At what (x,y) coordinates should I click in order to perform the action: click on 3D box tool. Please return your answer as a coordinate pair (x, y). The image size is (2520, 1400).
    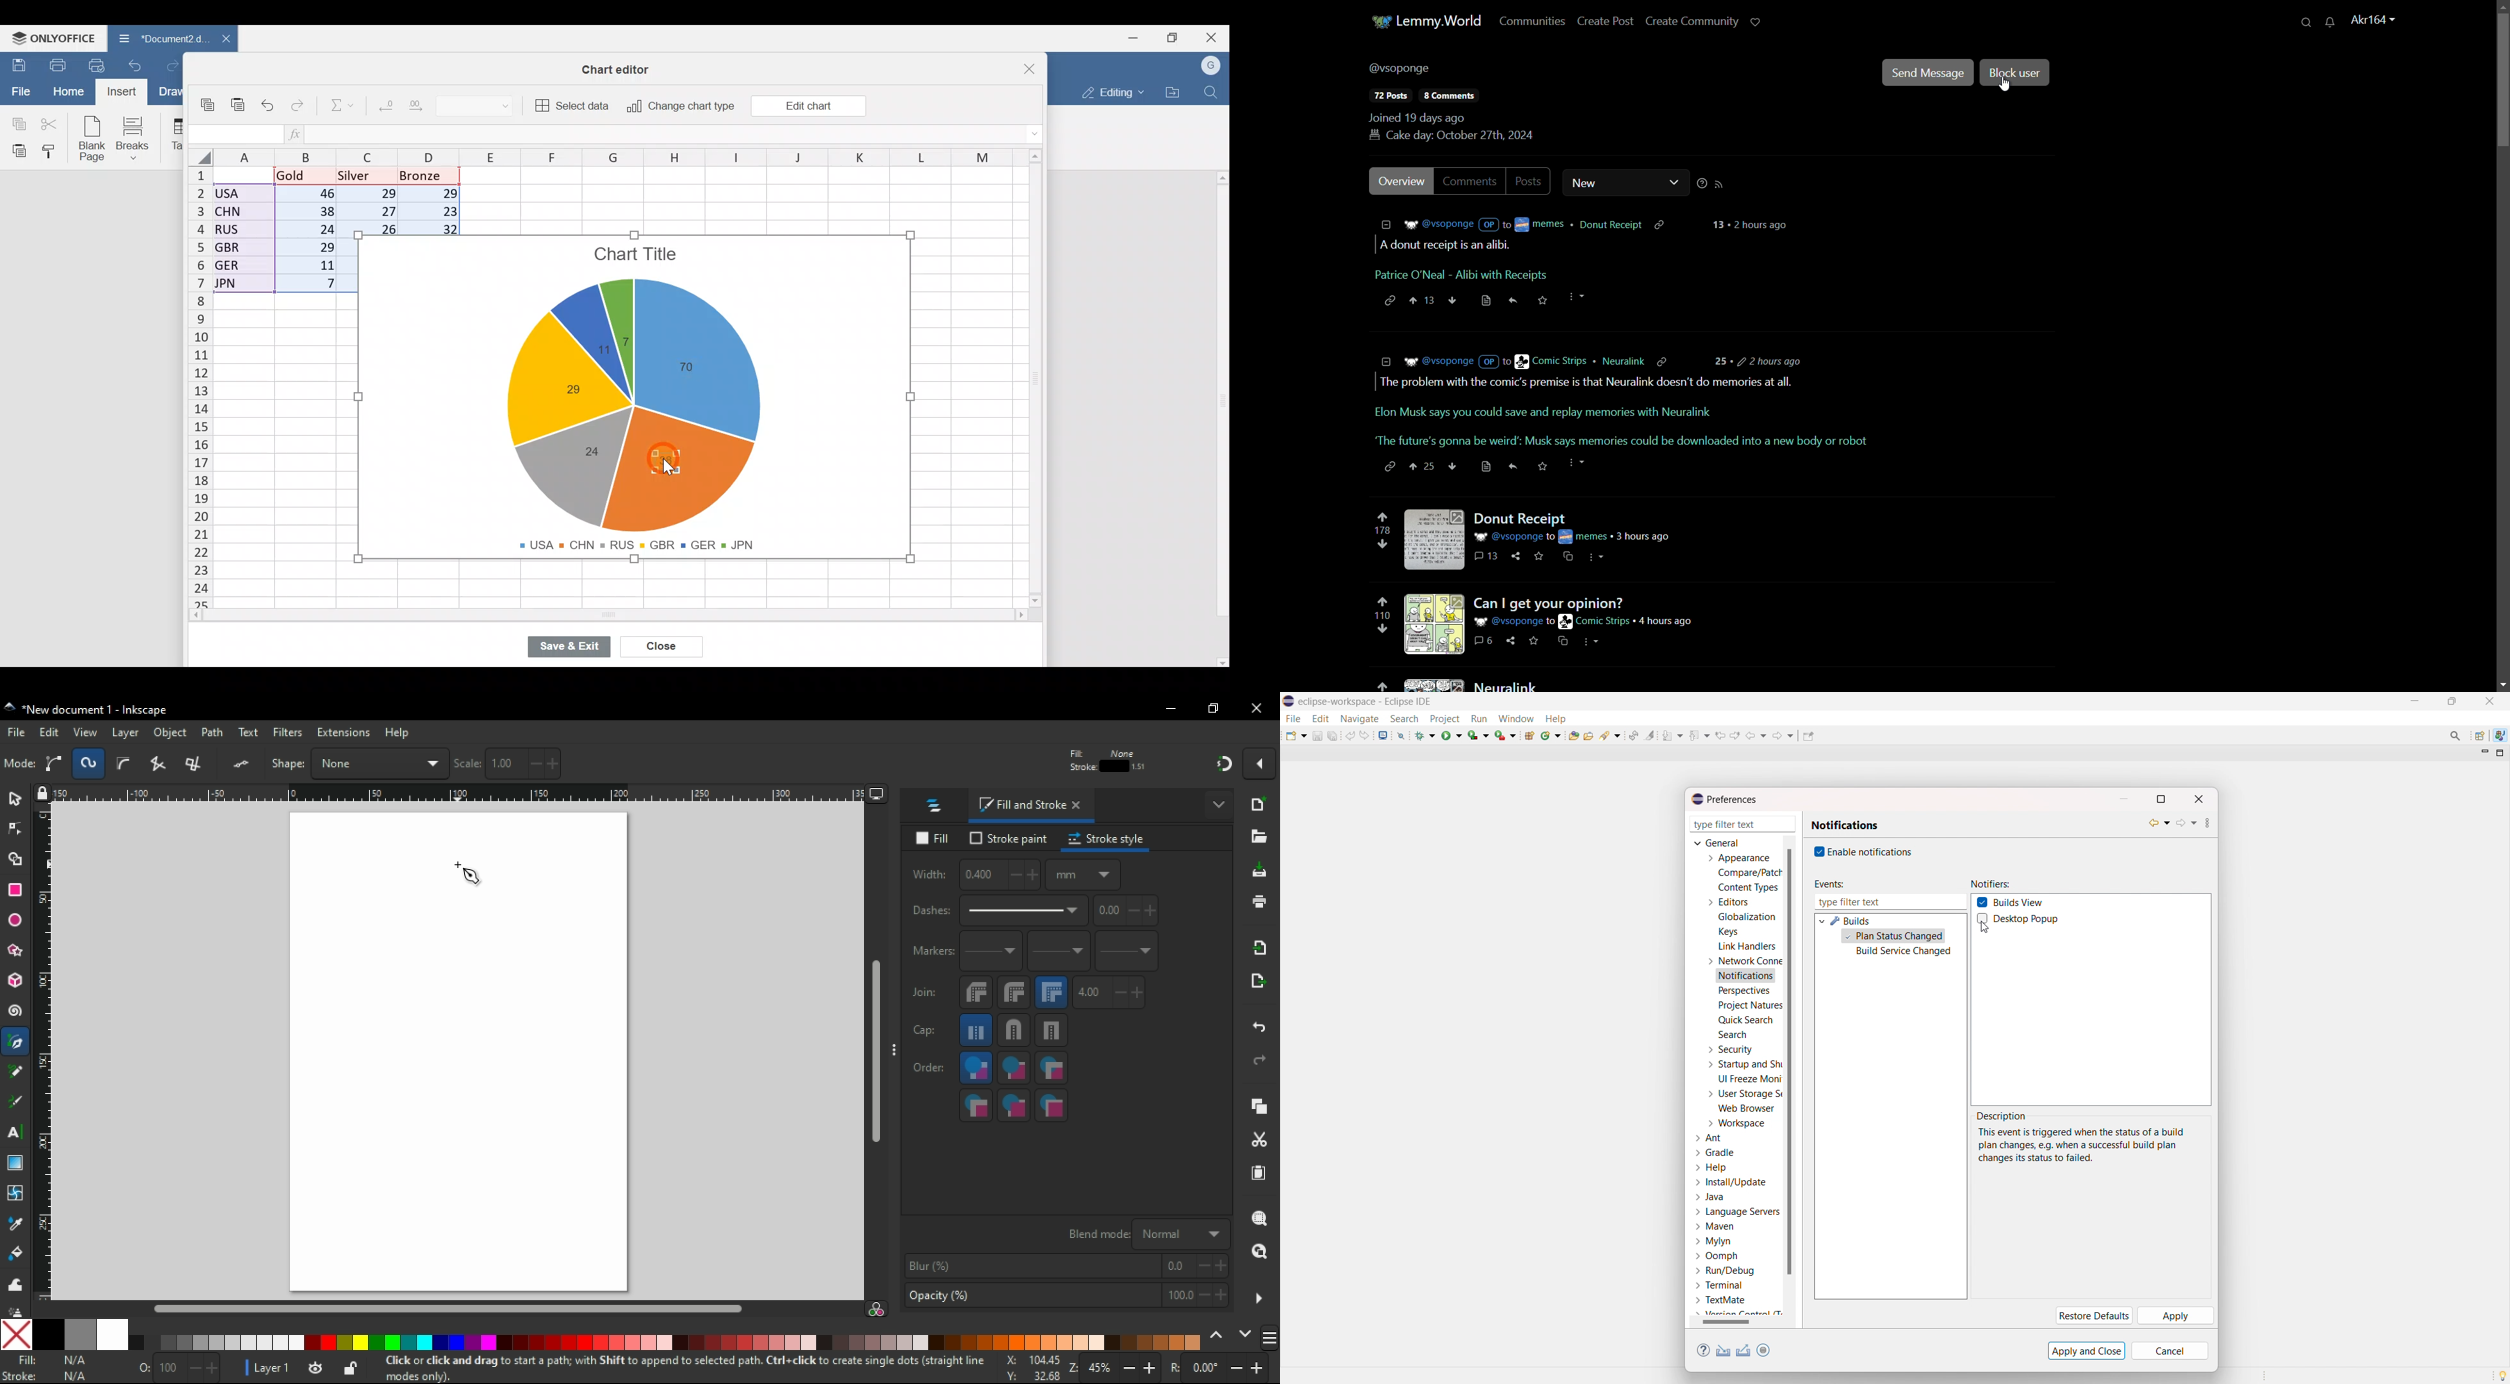
    Looking at the image, I should click on (16, 980).